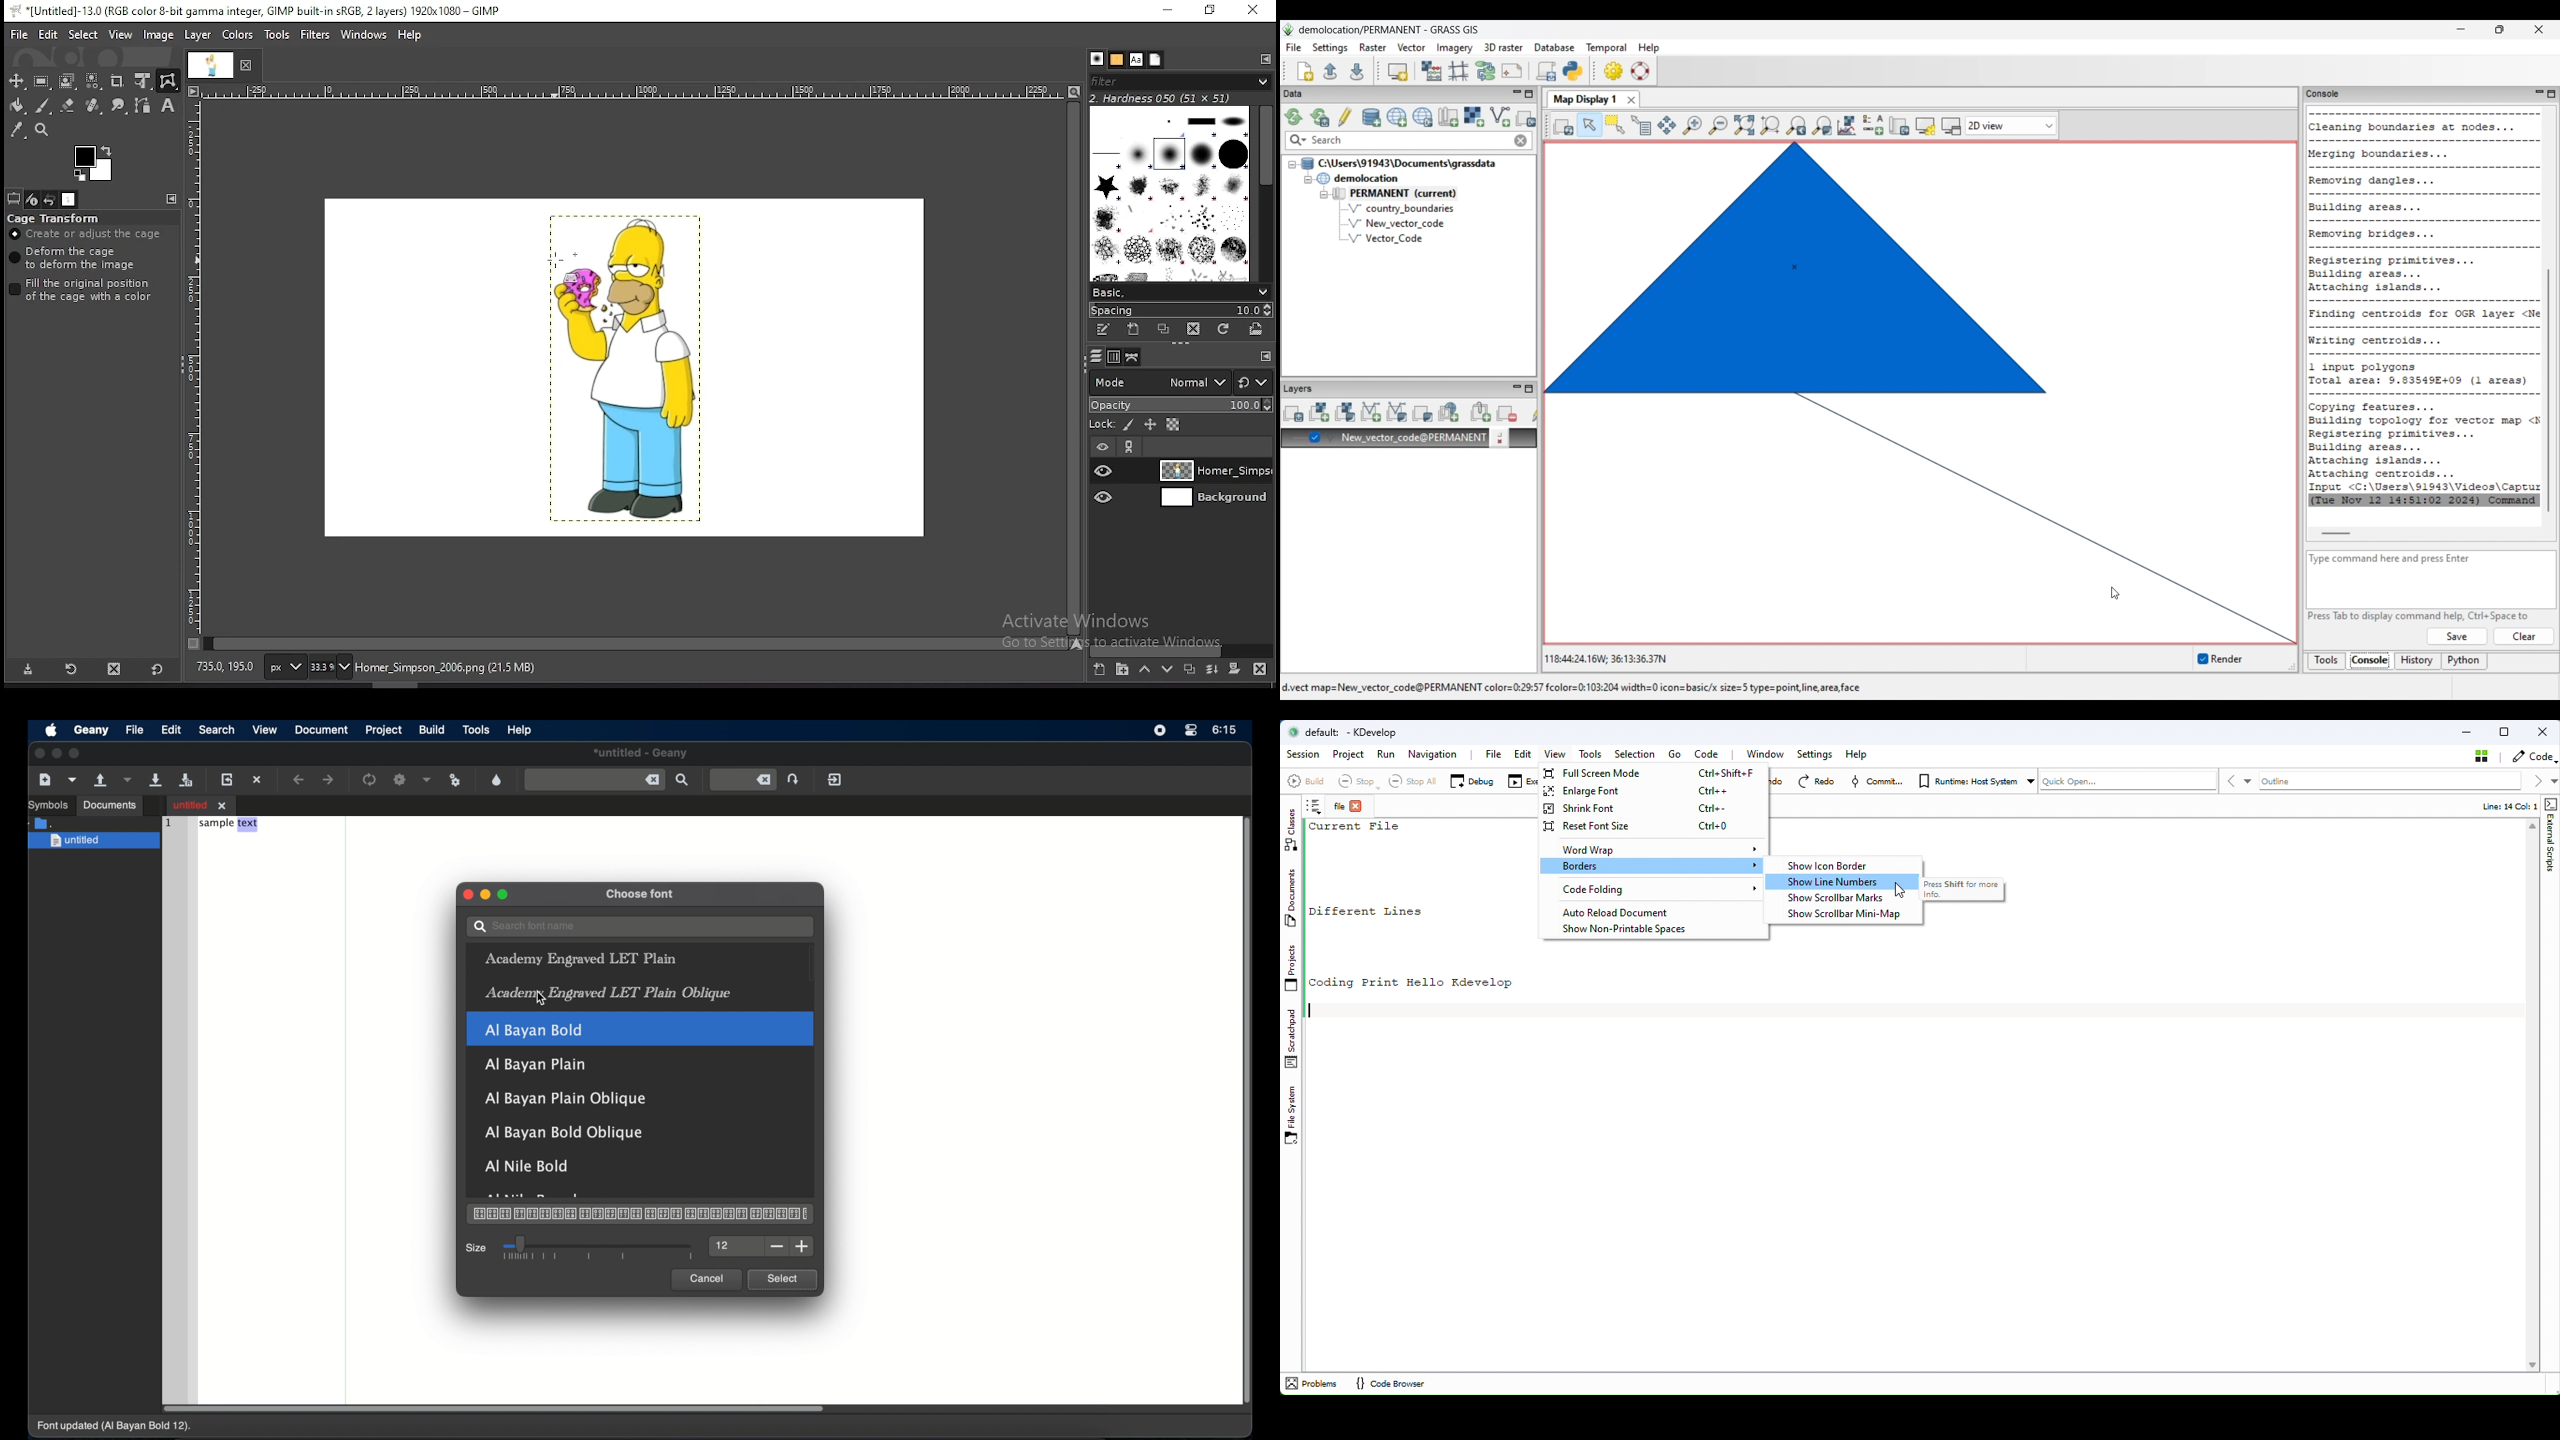 The image size is (2576, 1456). I want to click on units, so click(283, 668).